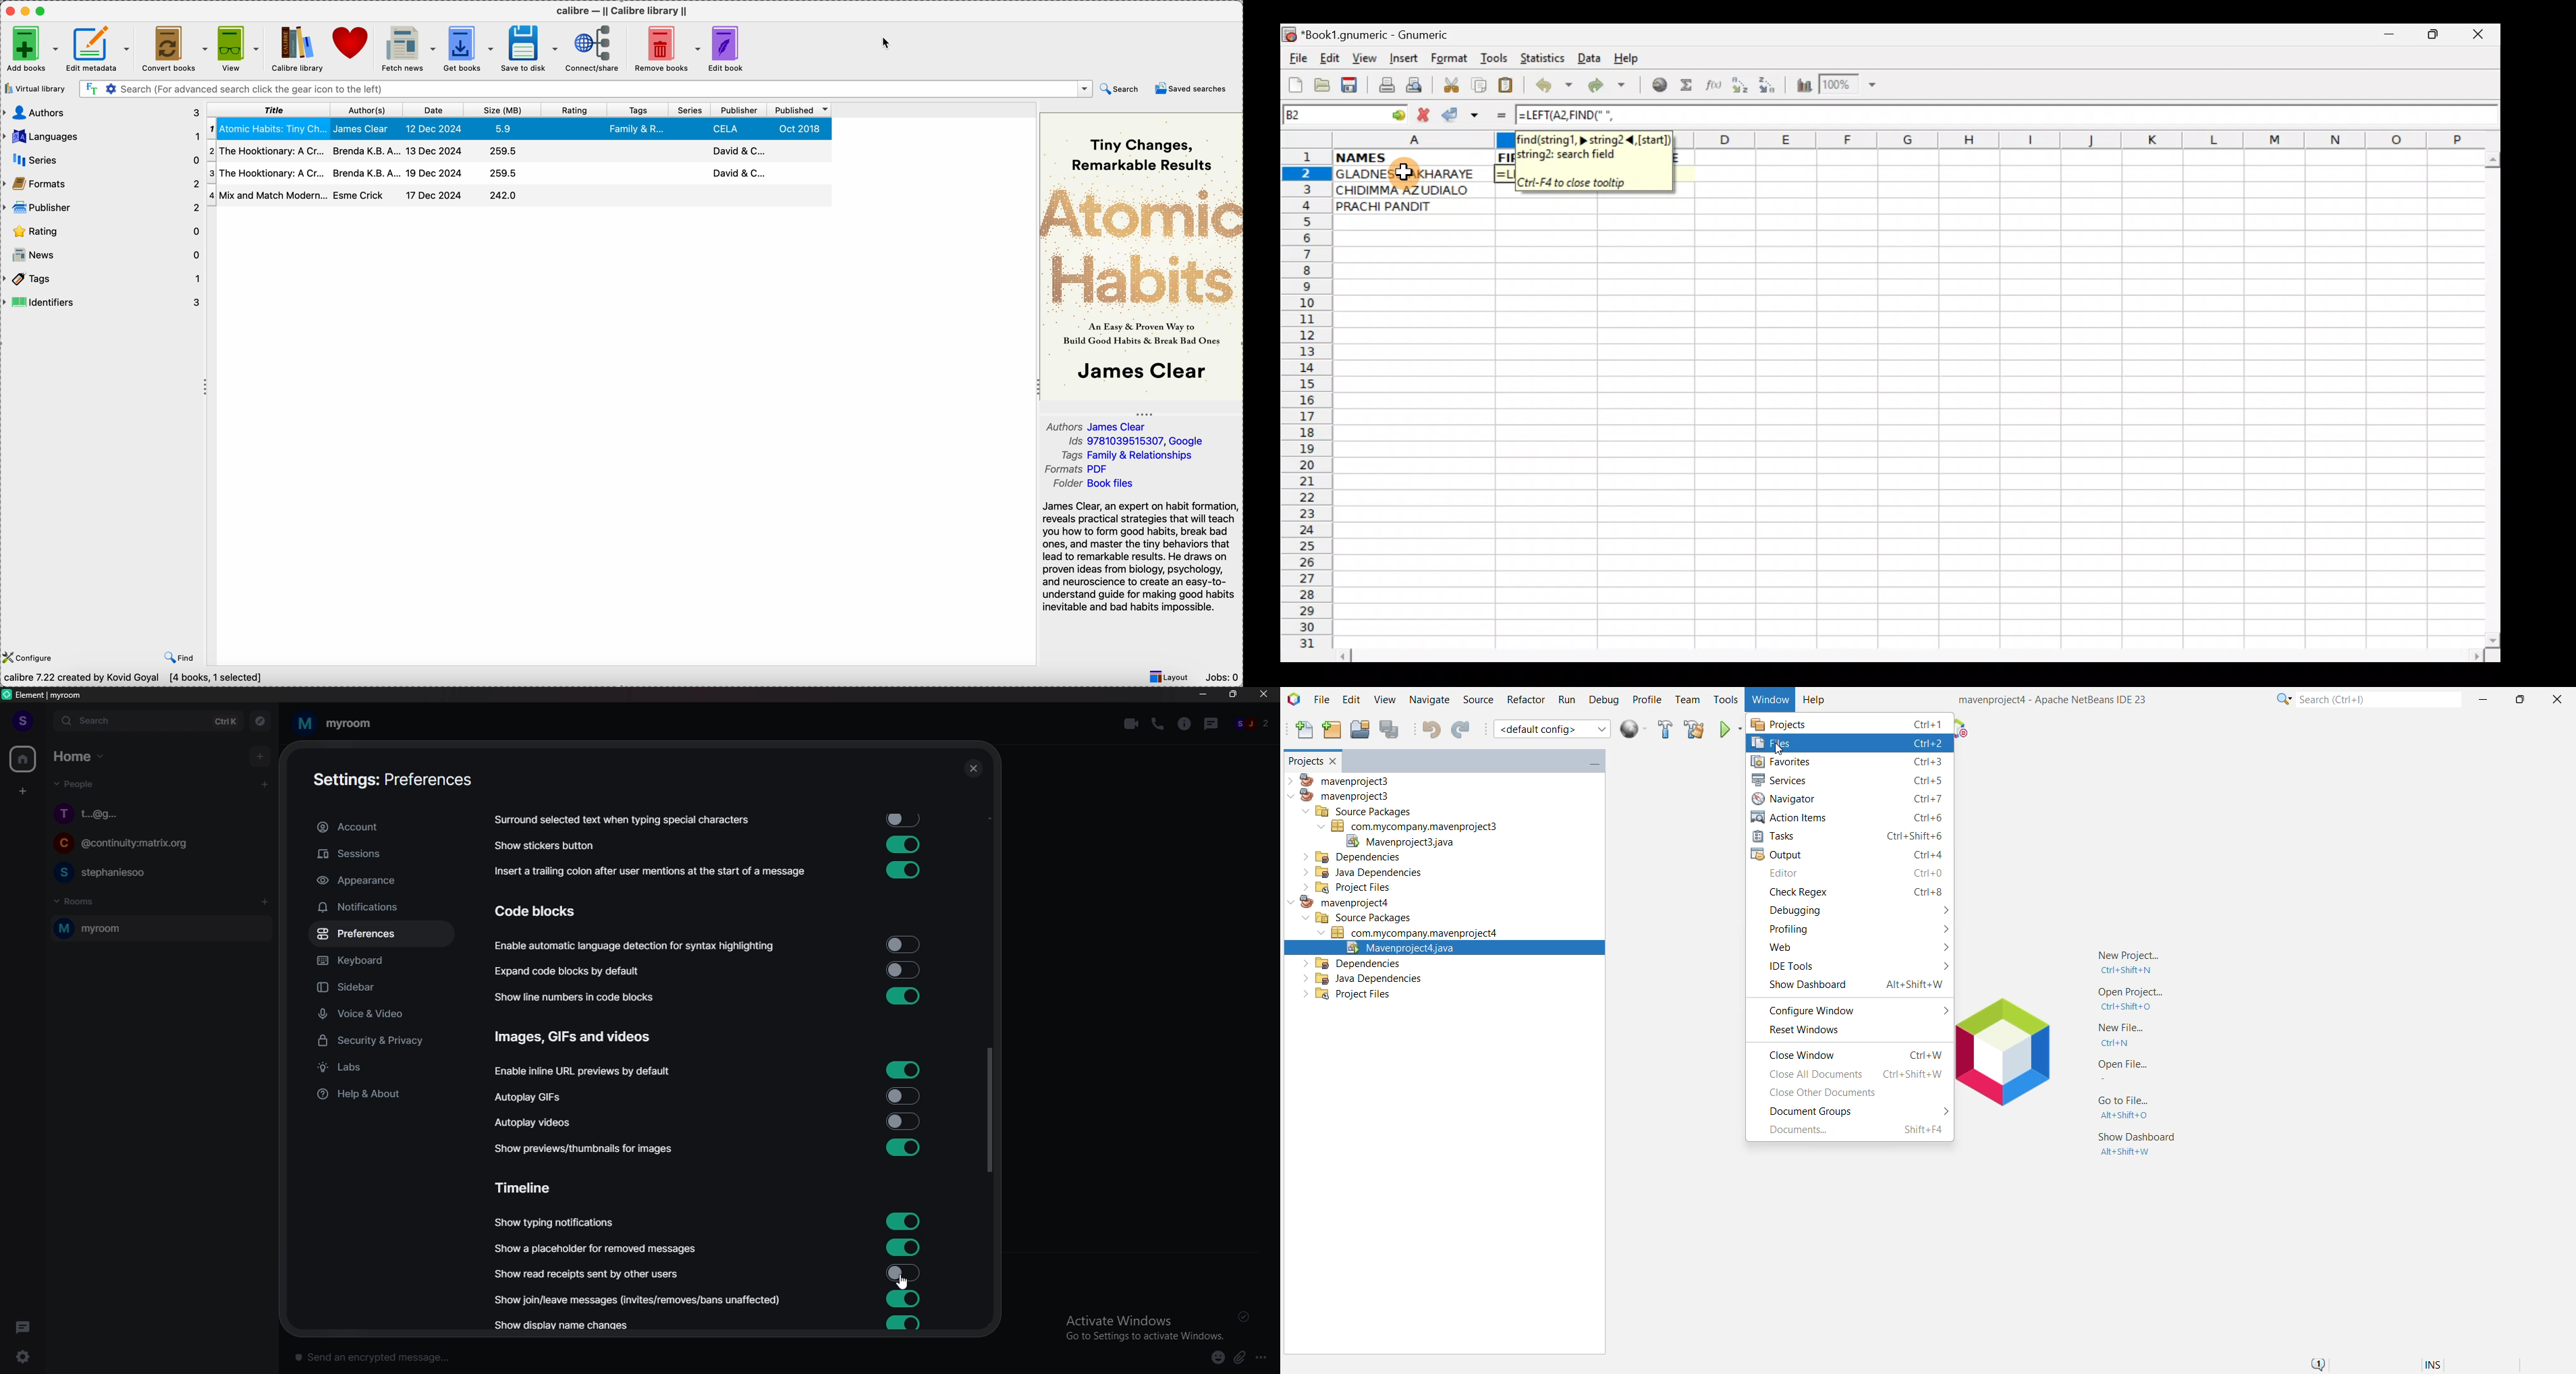  I want to click on help, so click(380, 1093).